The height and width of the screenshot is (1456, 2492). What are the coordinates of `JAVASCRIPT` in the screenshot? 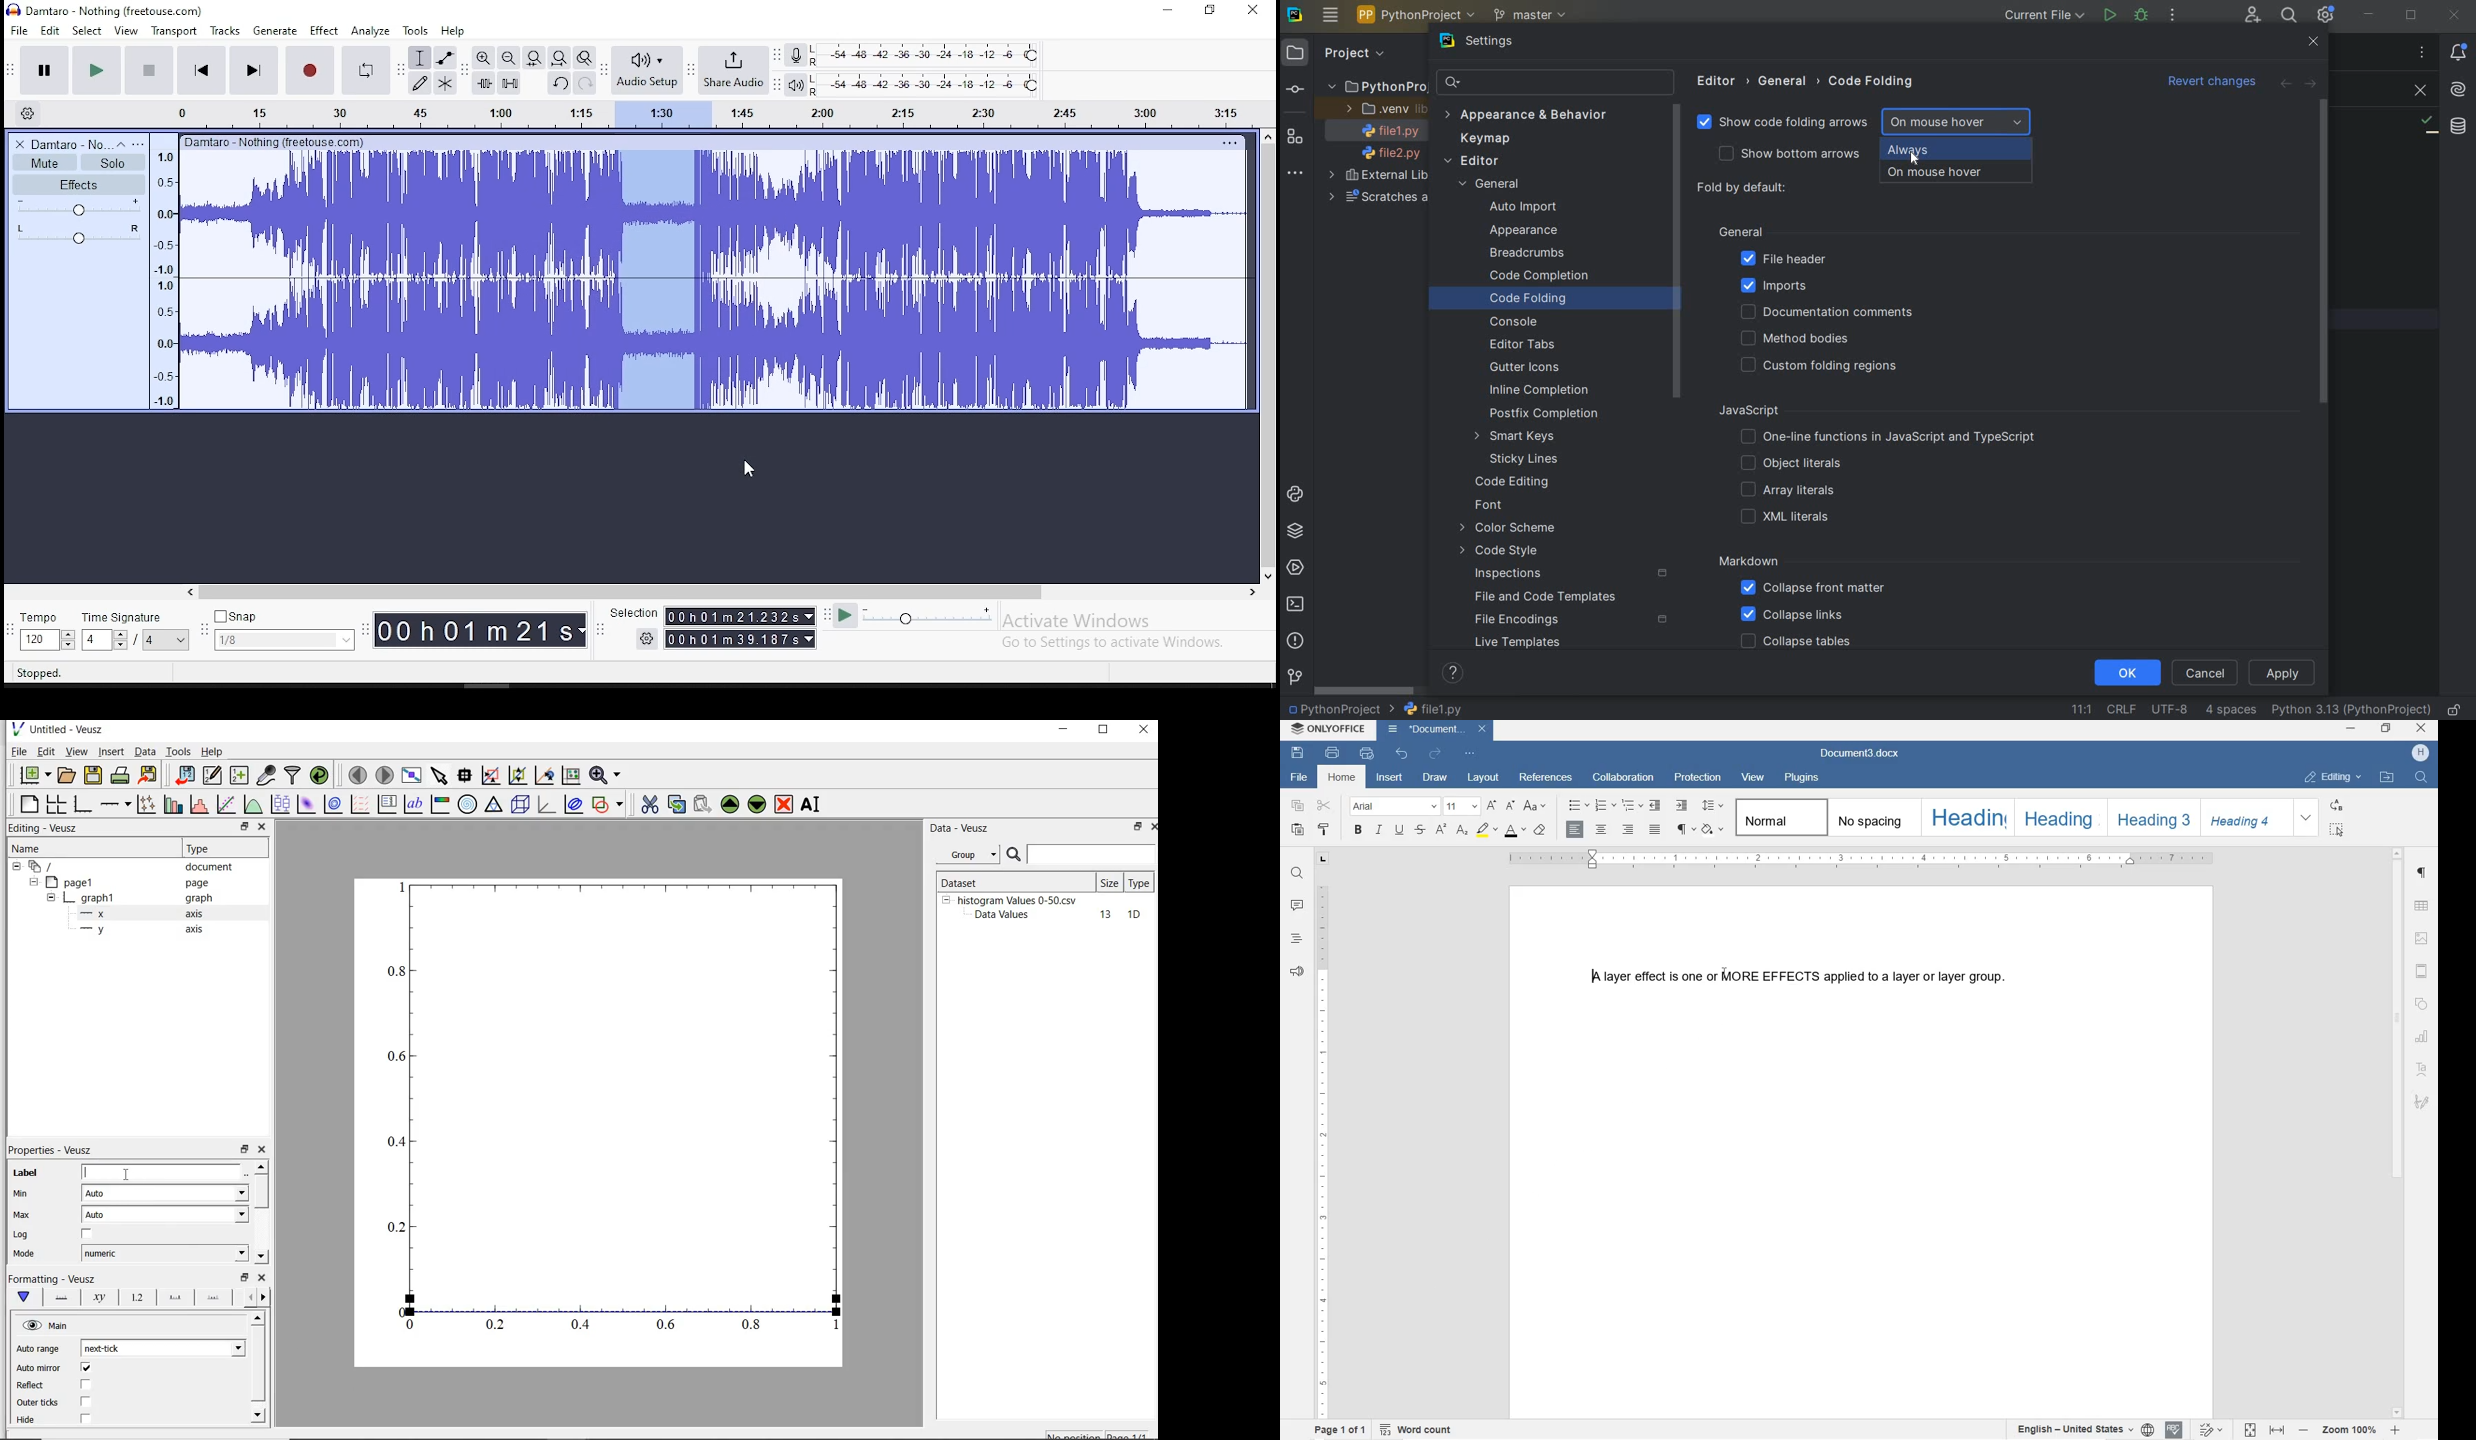 It's located at (1765, 411).